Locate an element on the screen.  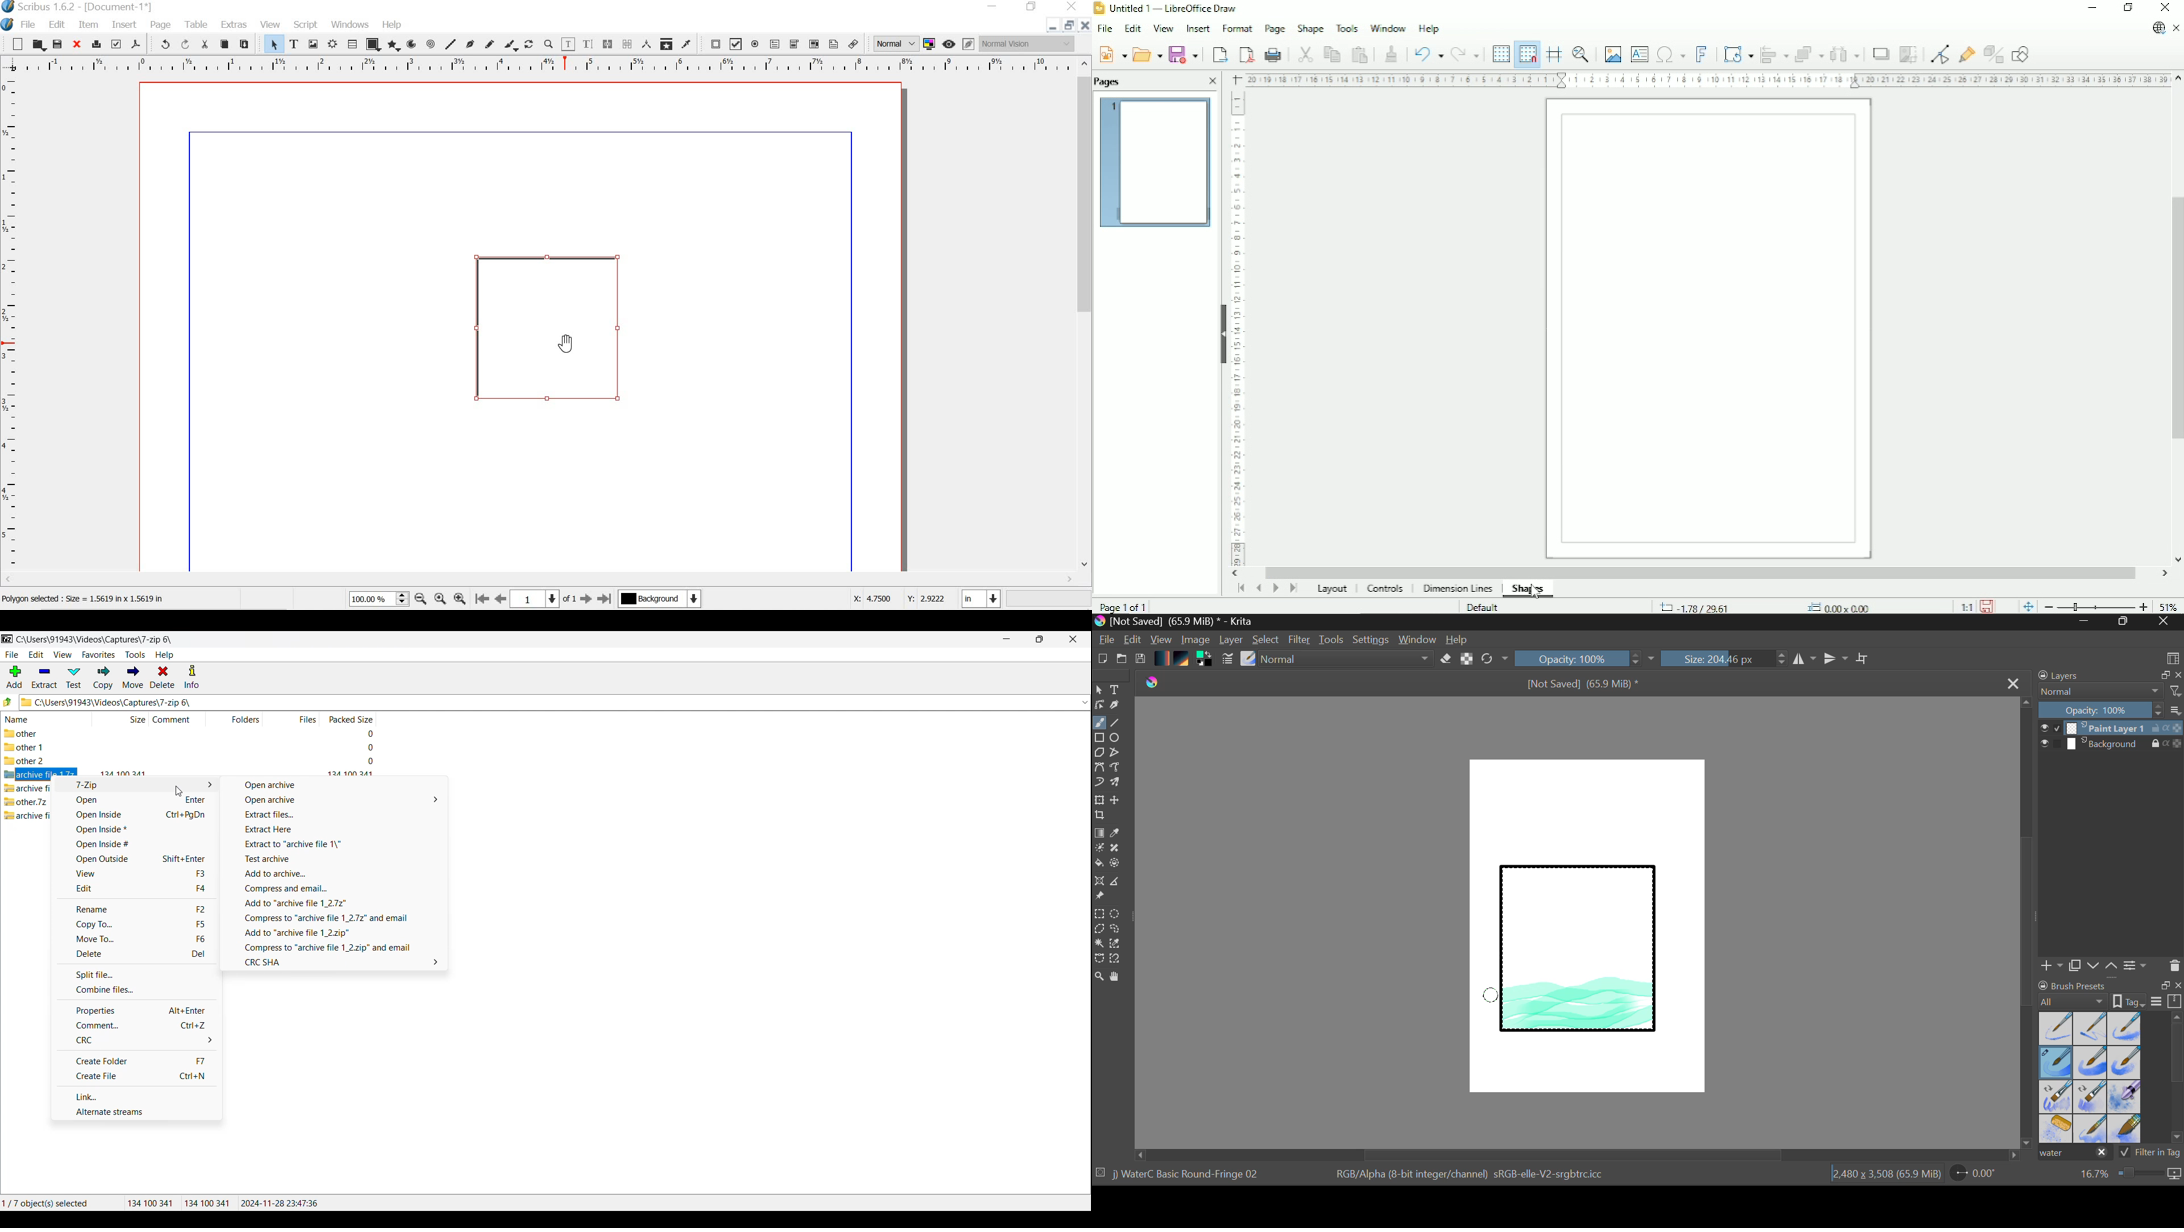
script is located at coordinates (306, 23).